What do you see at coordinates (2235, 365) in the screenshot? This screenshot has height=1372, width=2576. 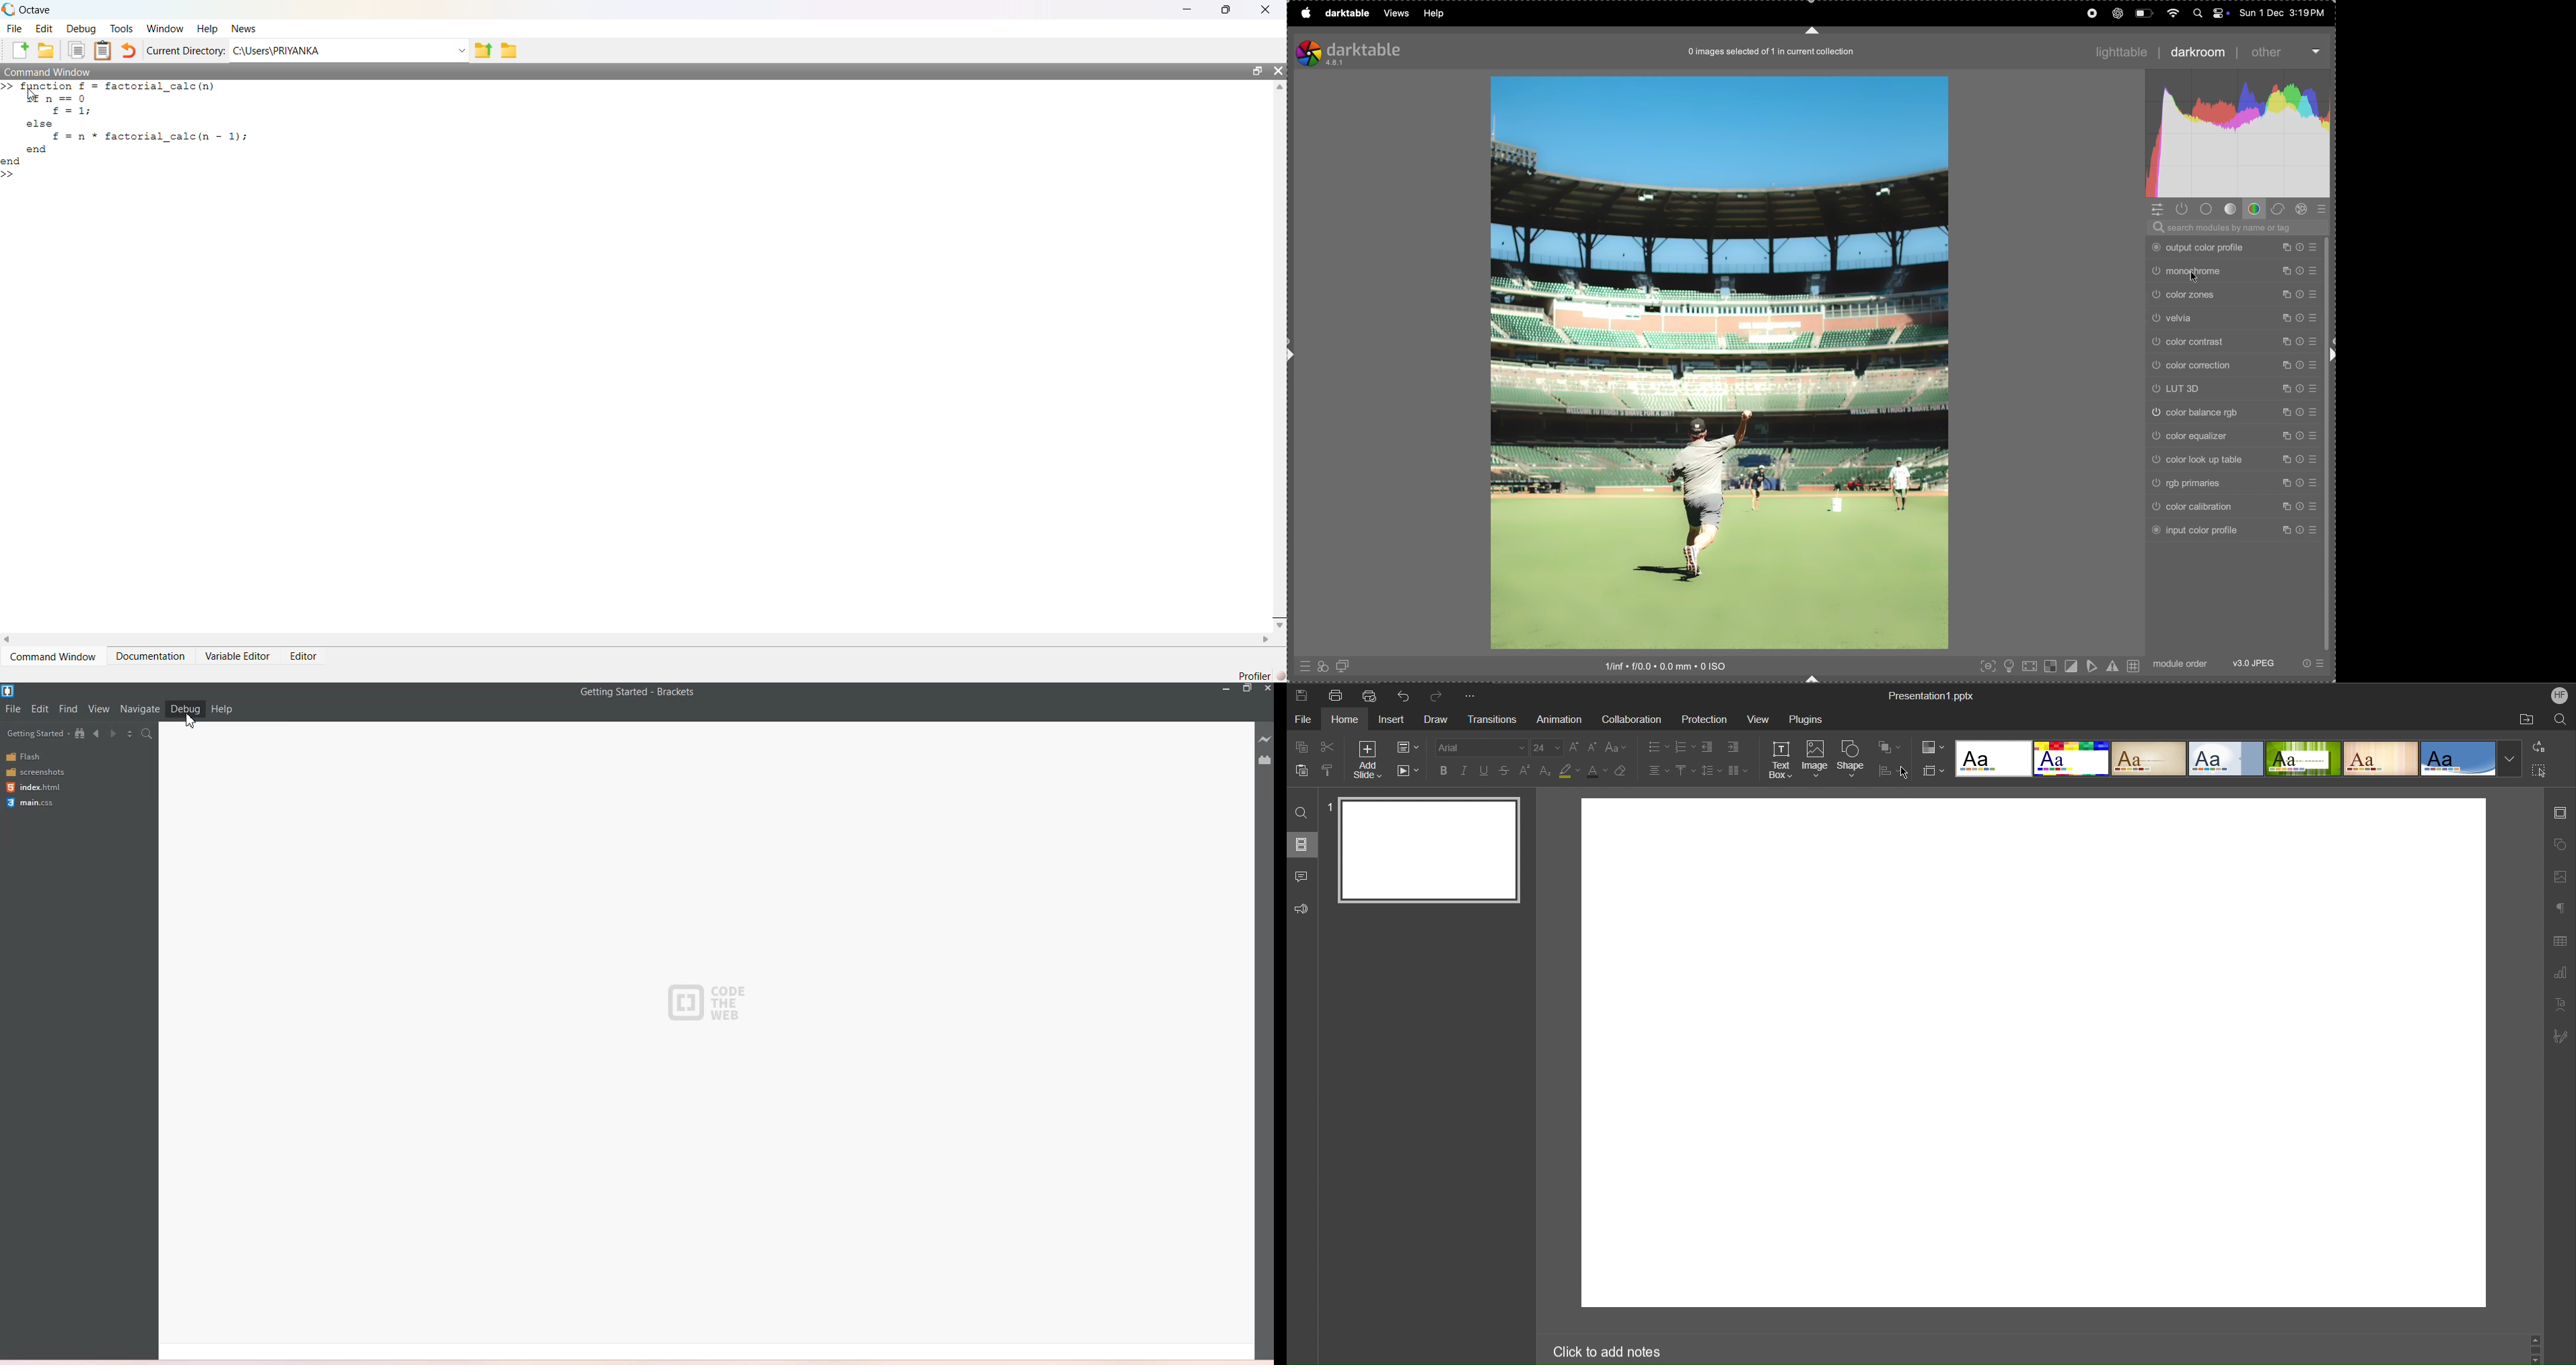 I see `color correction` at bounding box center [2235, 365].